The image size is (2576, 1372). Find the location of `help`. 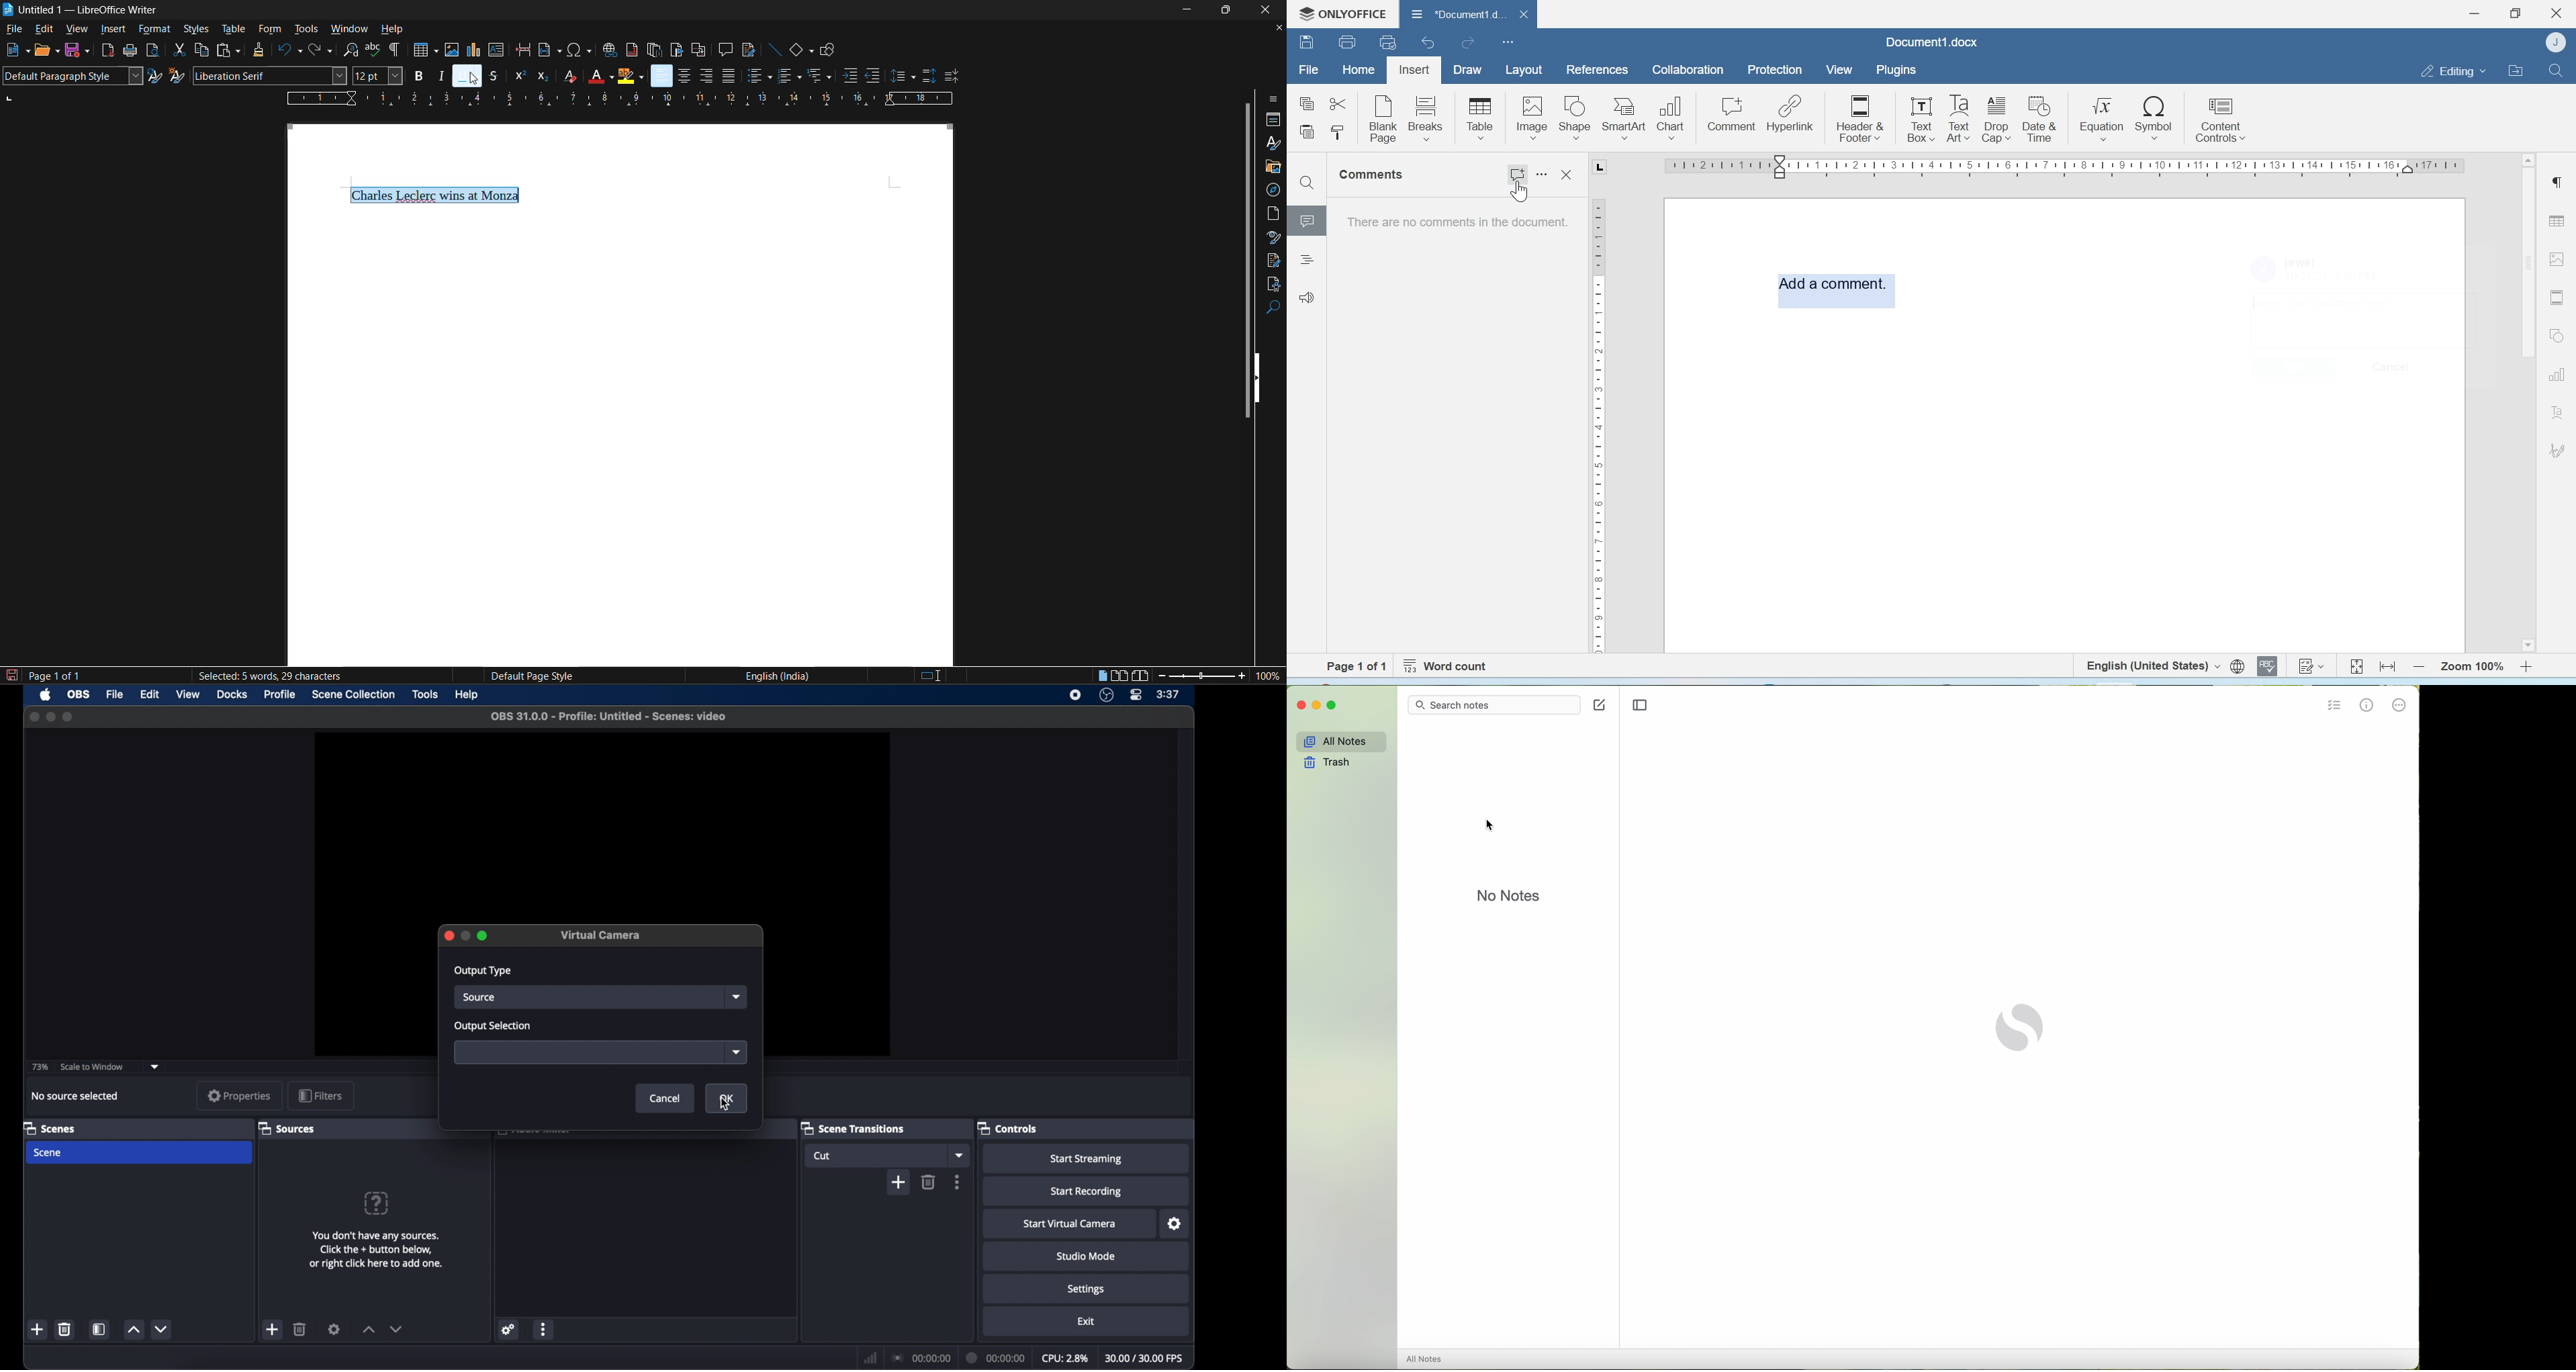

help is located at coordinates (469, 695).